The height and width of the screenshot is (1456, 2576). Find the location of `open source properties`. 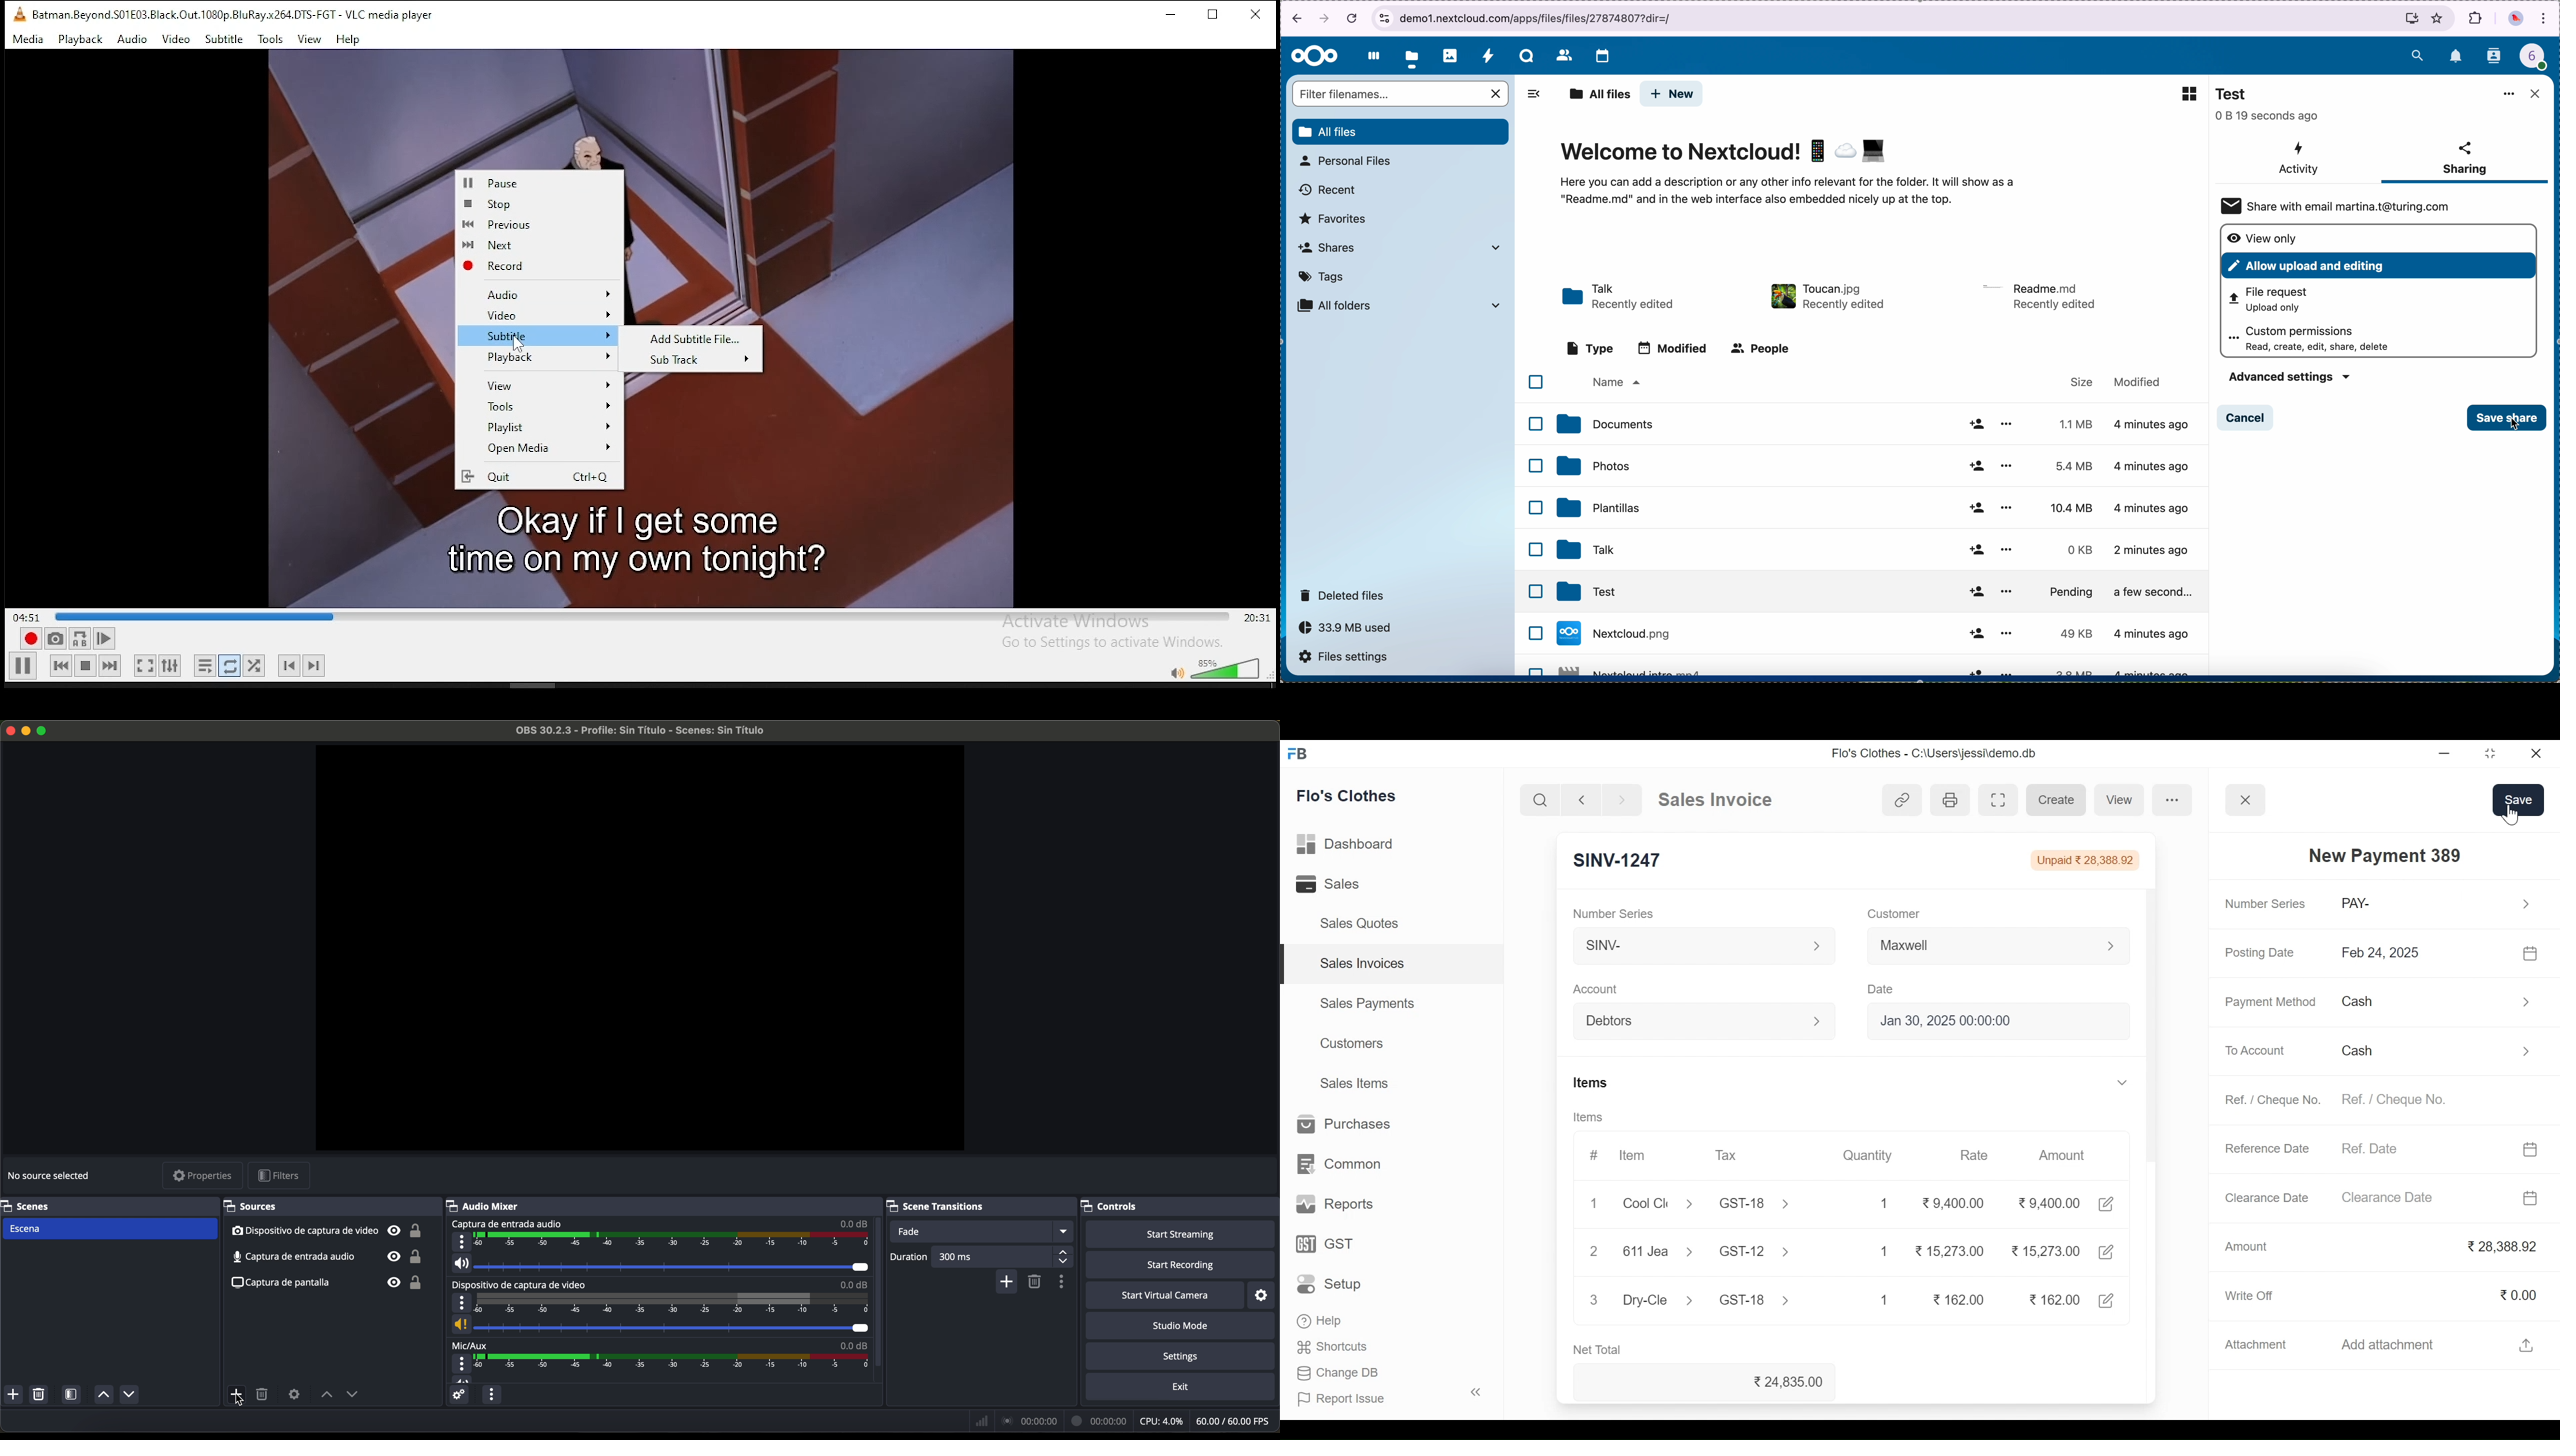

open source properties is located at coordinates (294, 1395).